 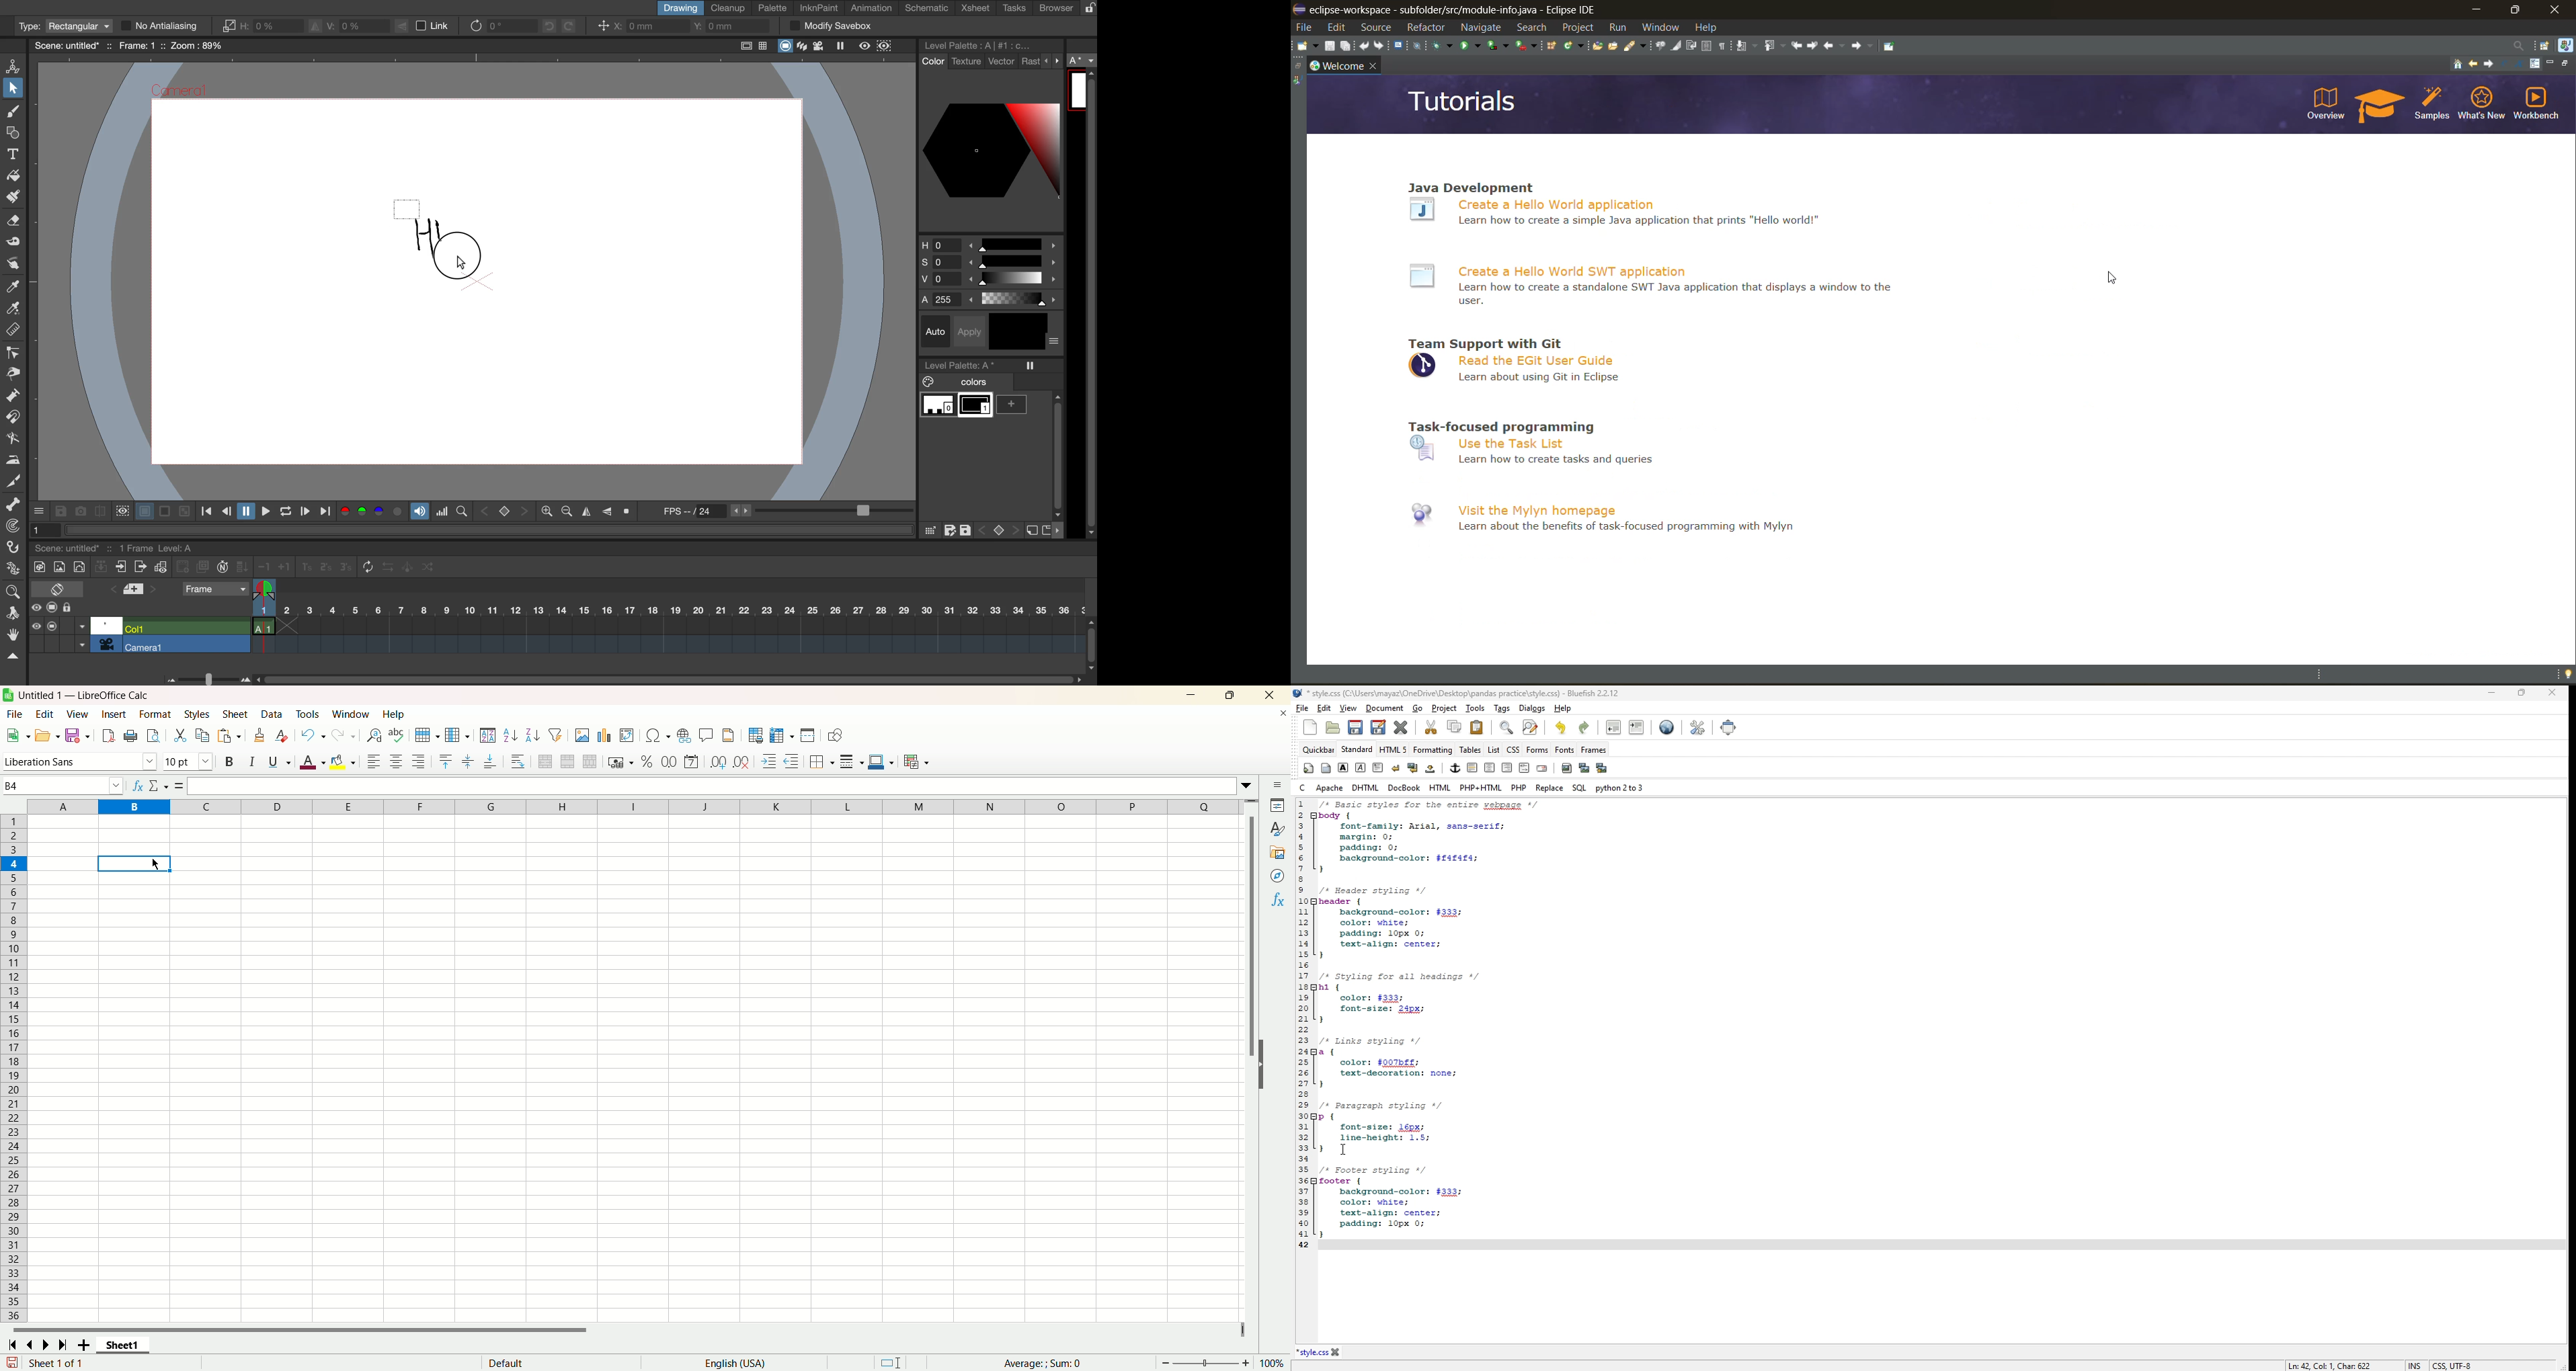 I want to click on find and replace, so click(x=373, y=736).